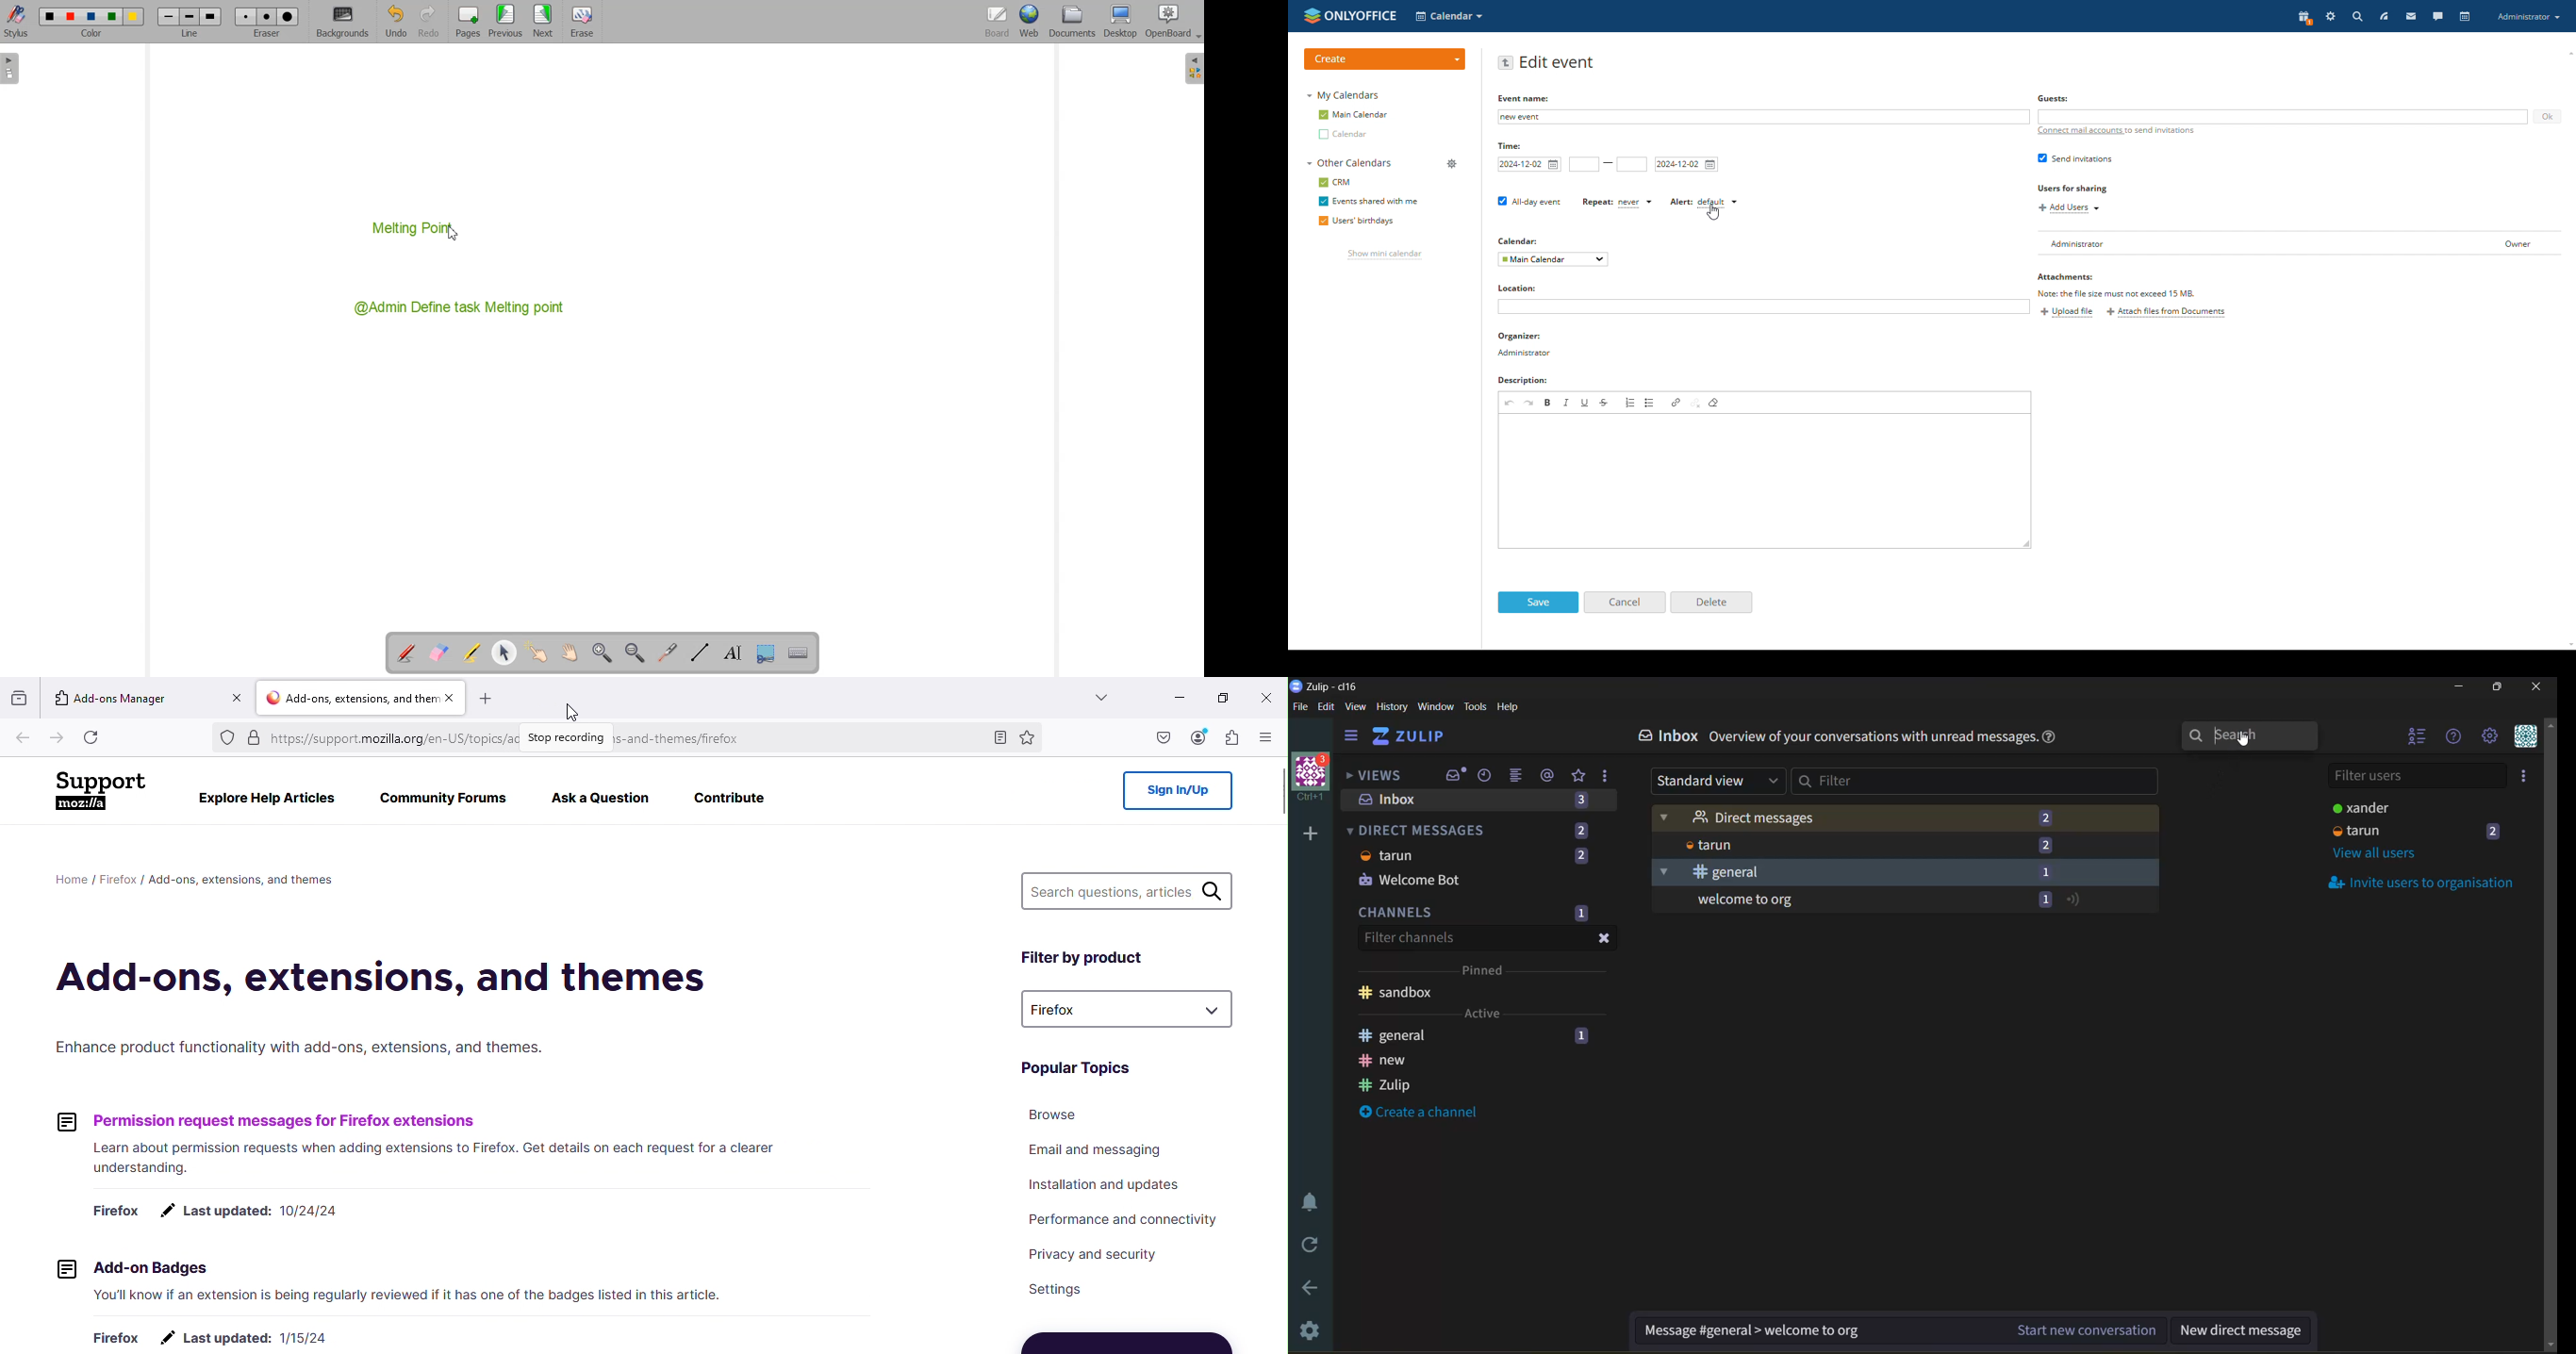 The image size is (2576, 1372). I want to click on Privacy and security, so click(1091, 1253).